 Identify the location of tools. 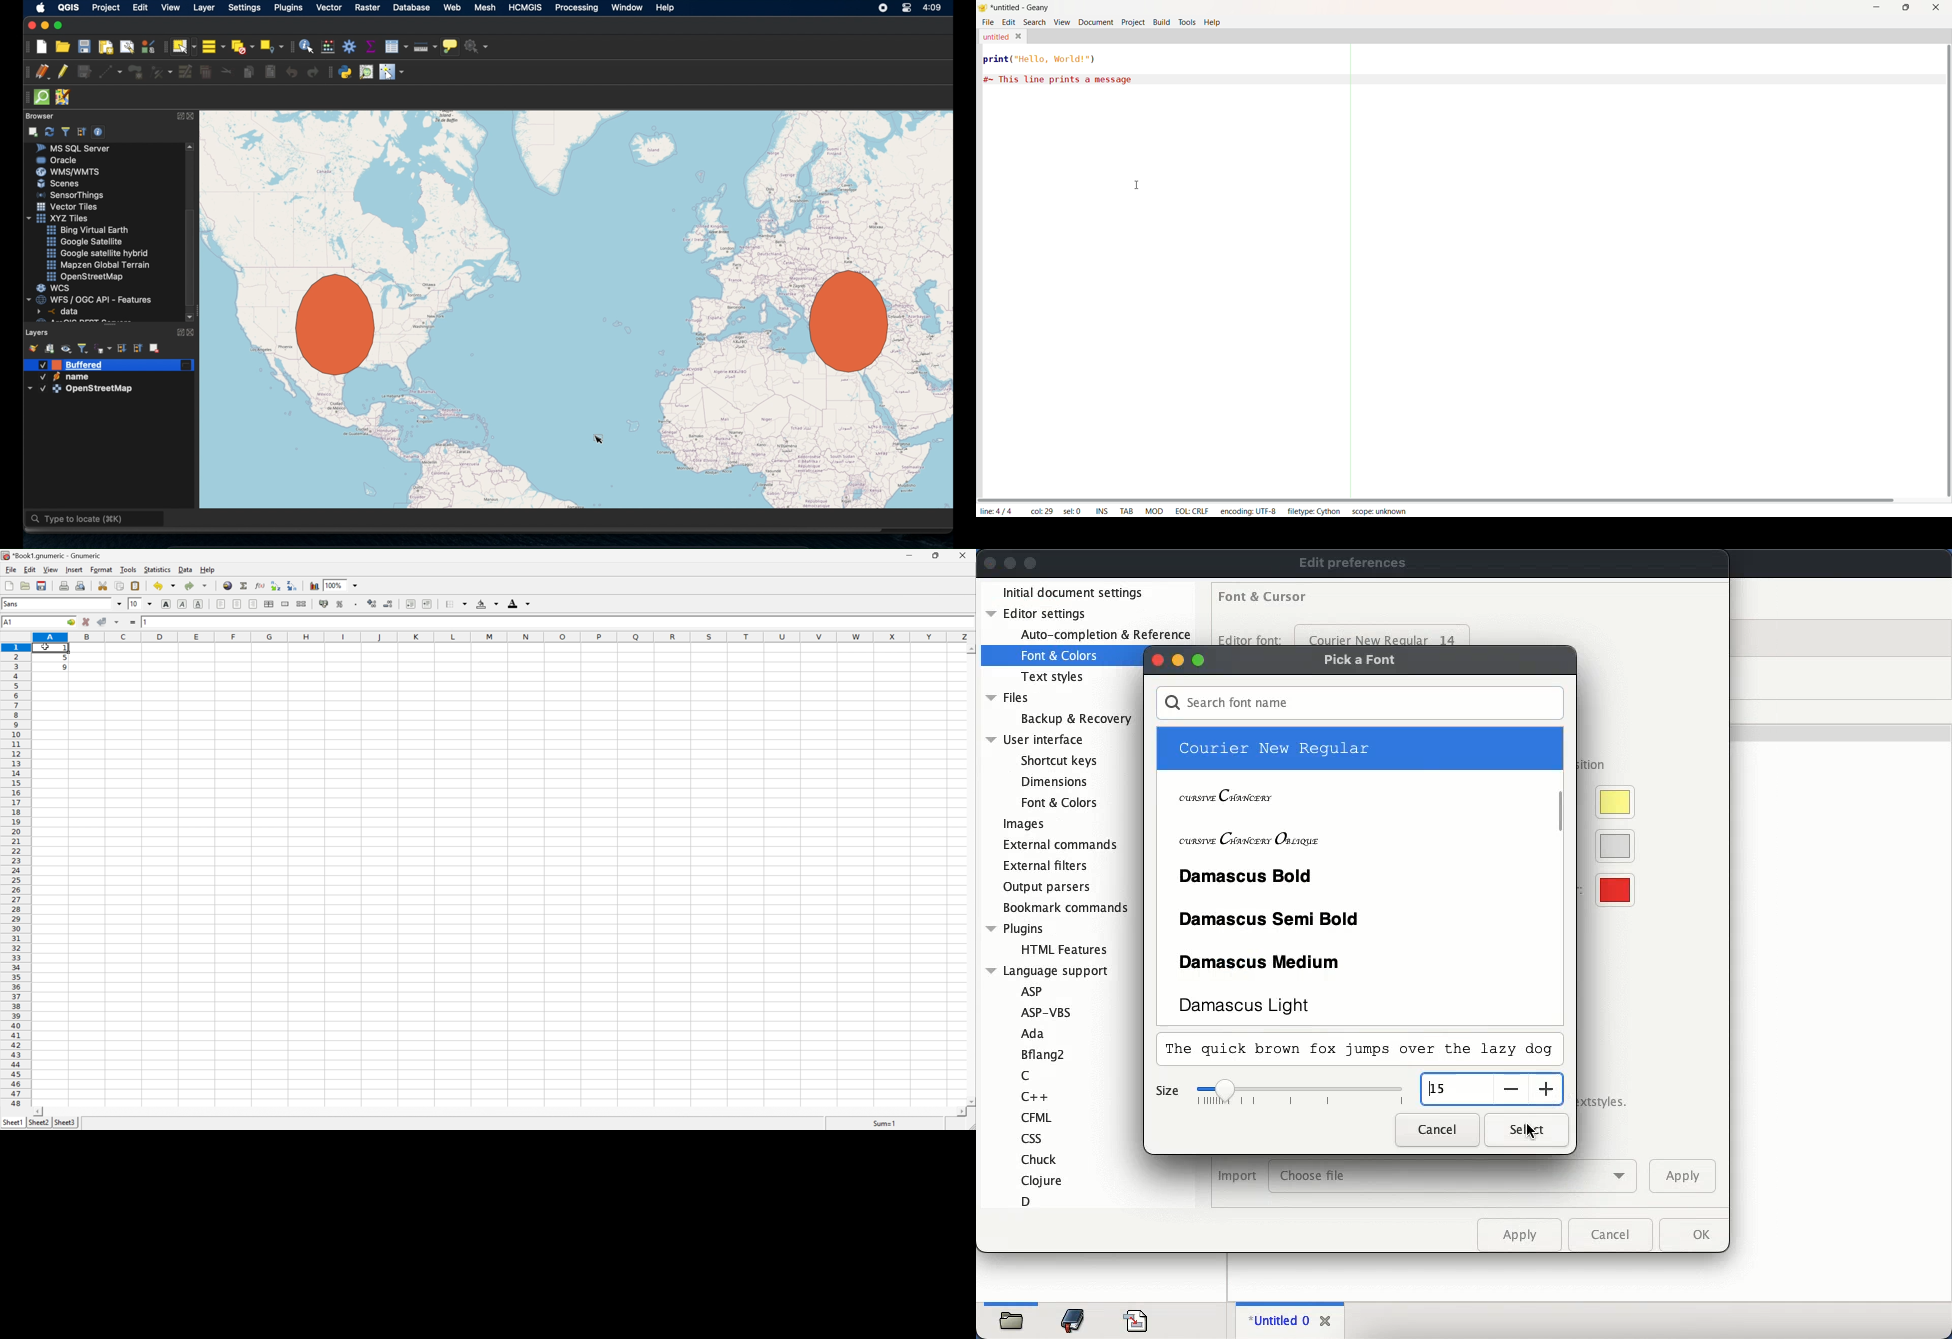
(129, 569).